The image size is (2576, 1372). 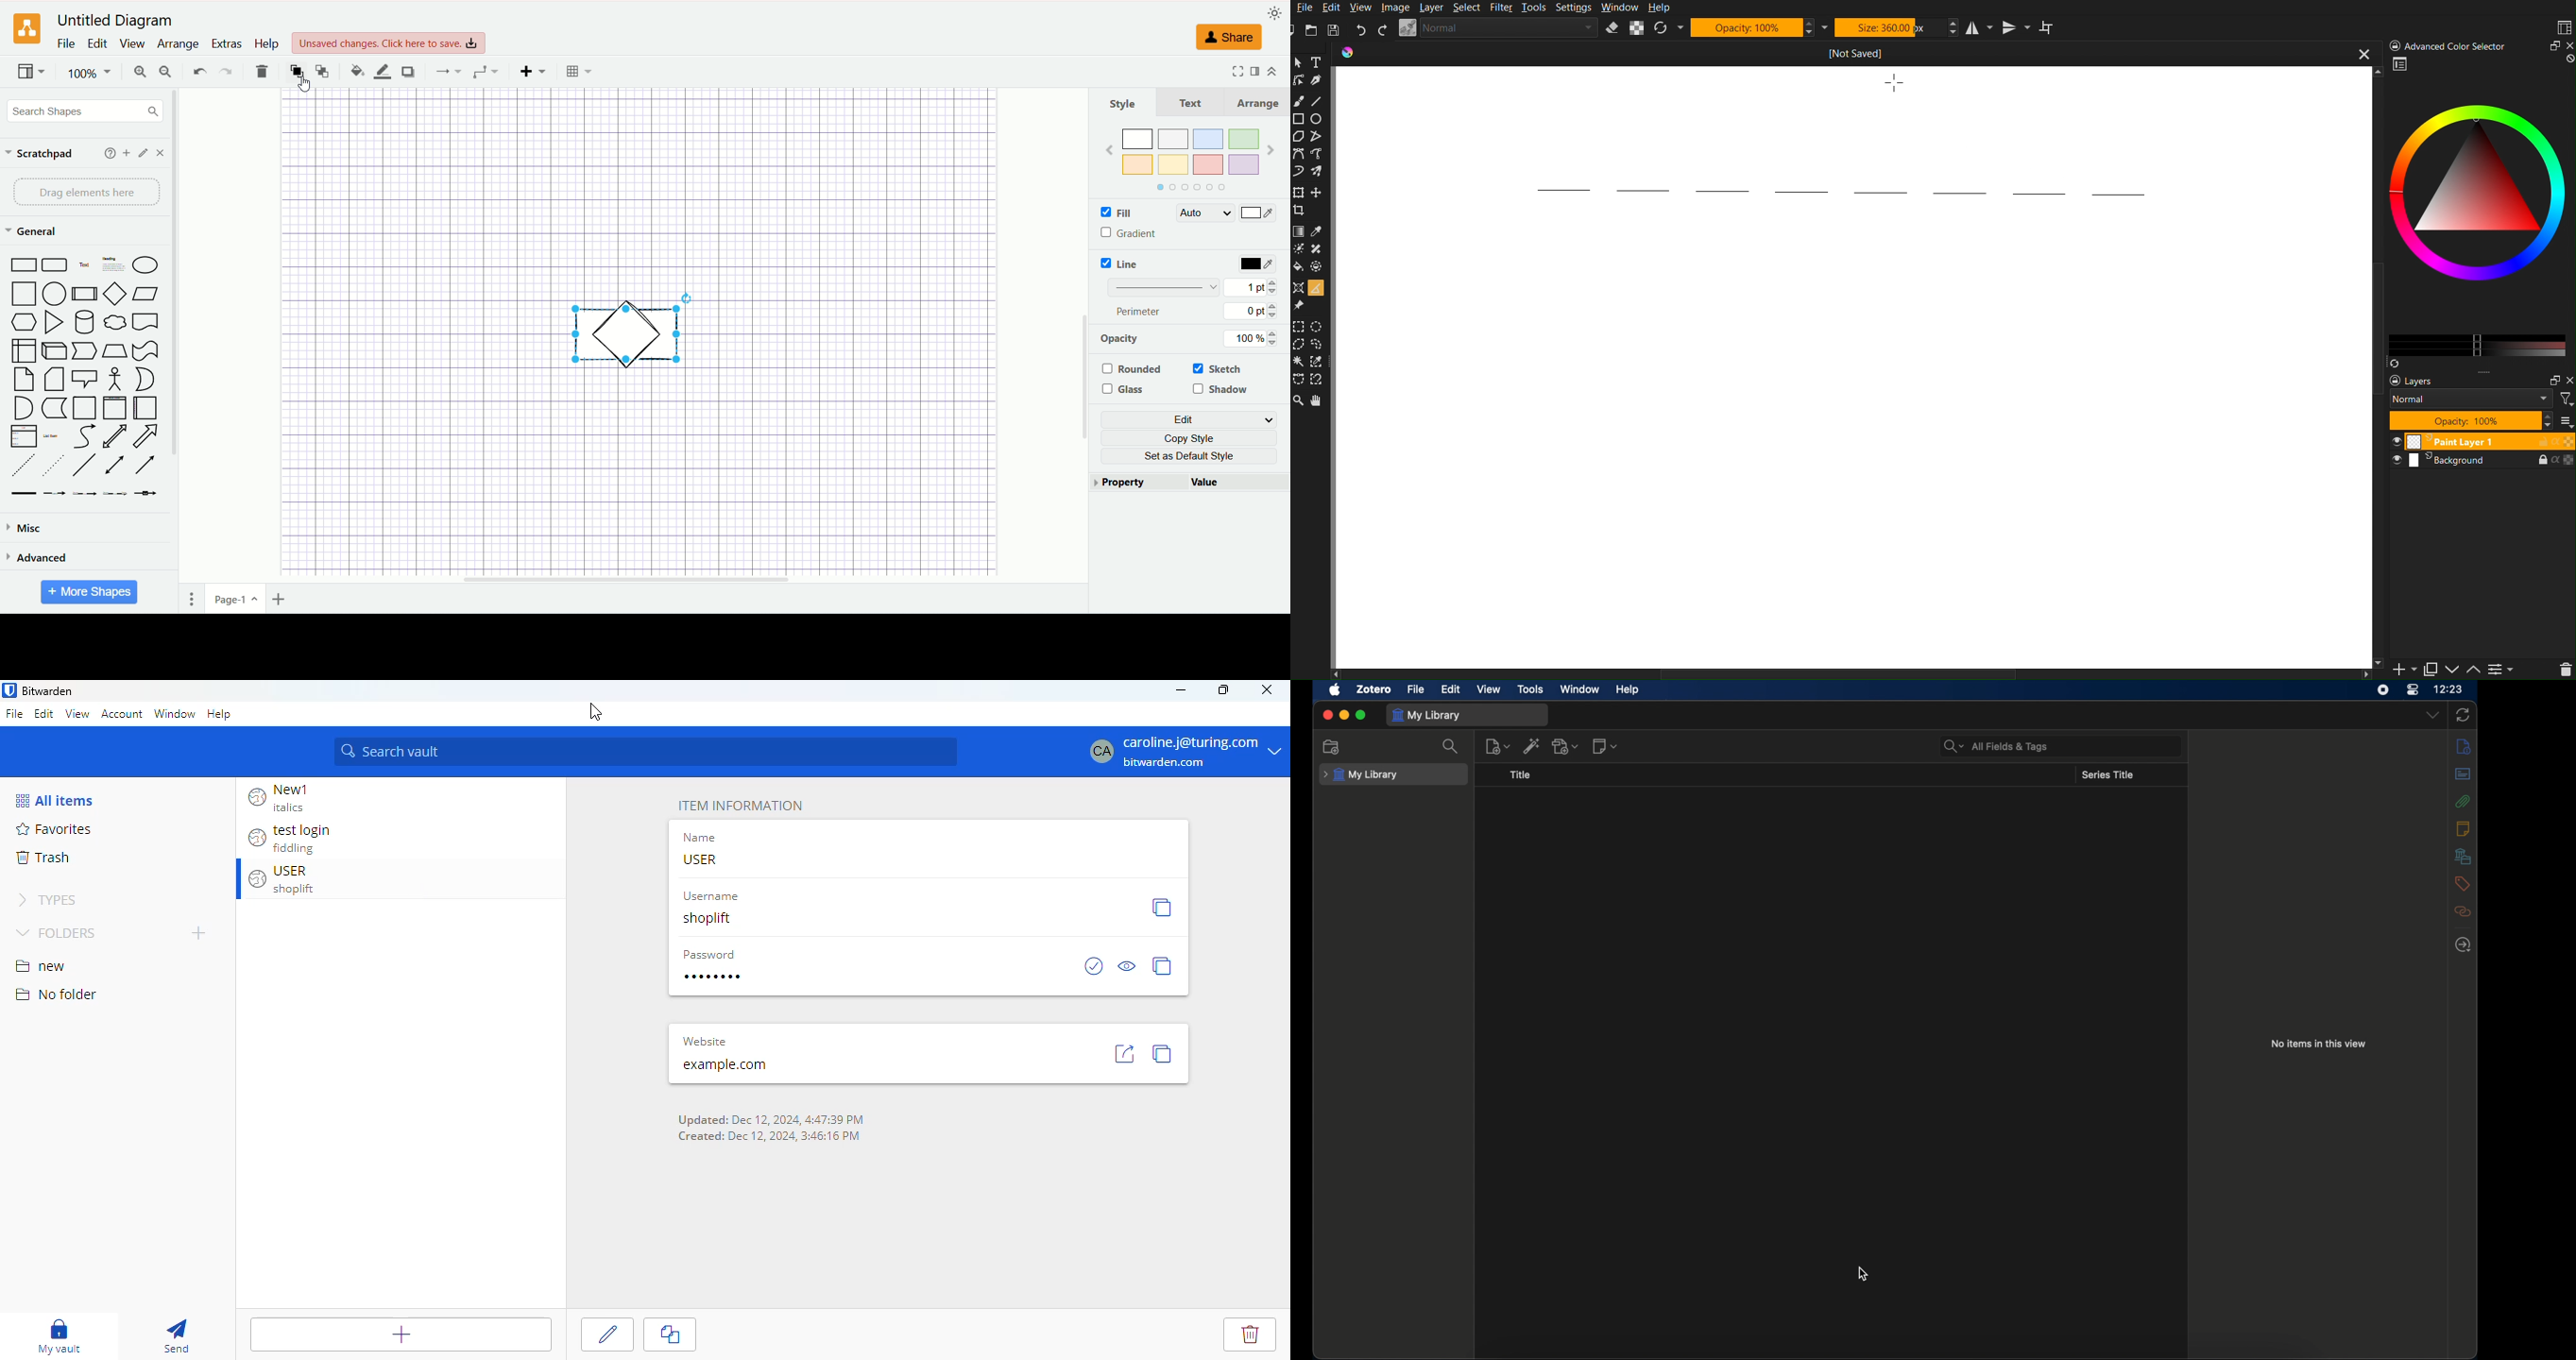 What do you see at coordinates (1856, 445) in the screenshot?
I see `Workspace` at bounding box center [1856, 445].